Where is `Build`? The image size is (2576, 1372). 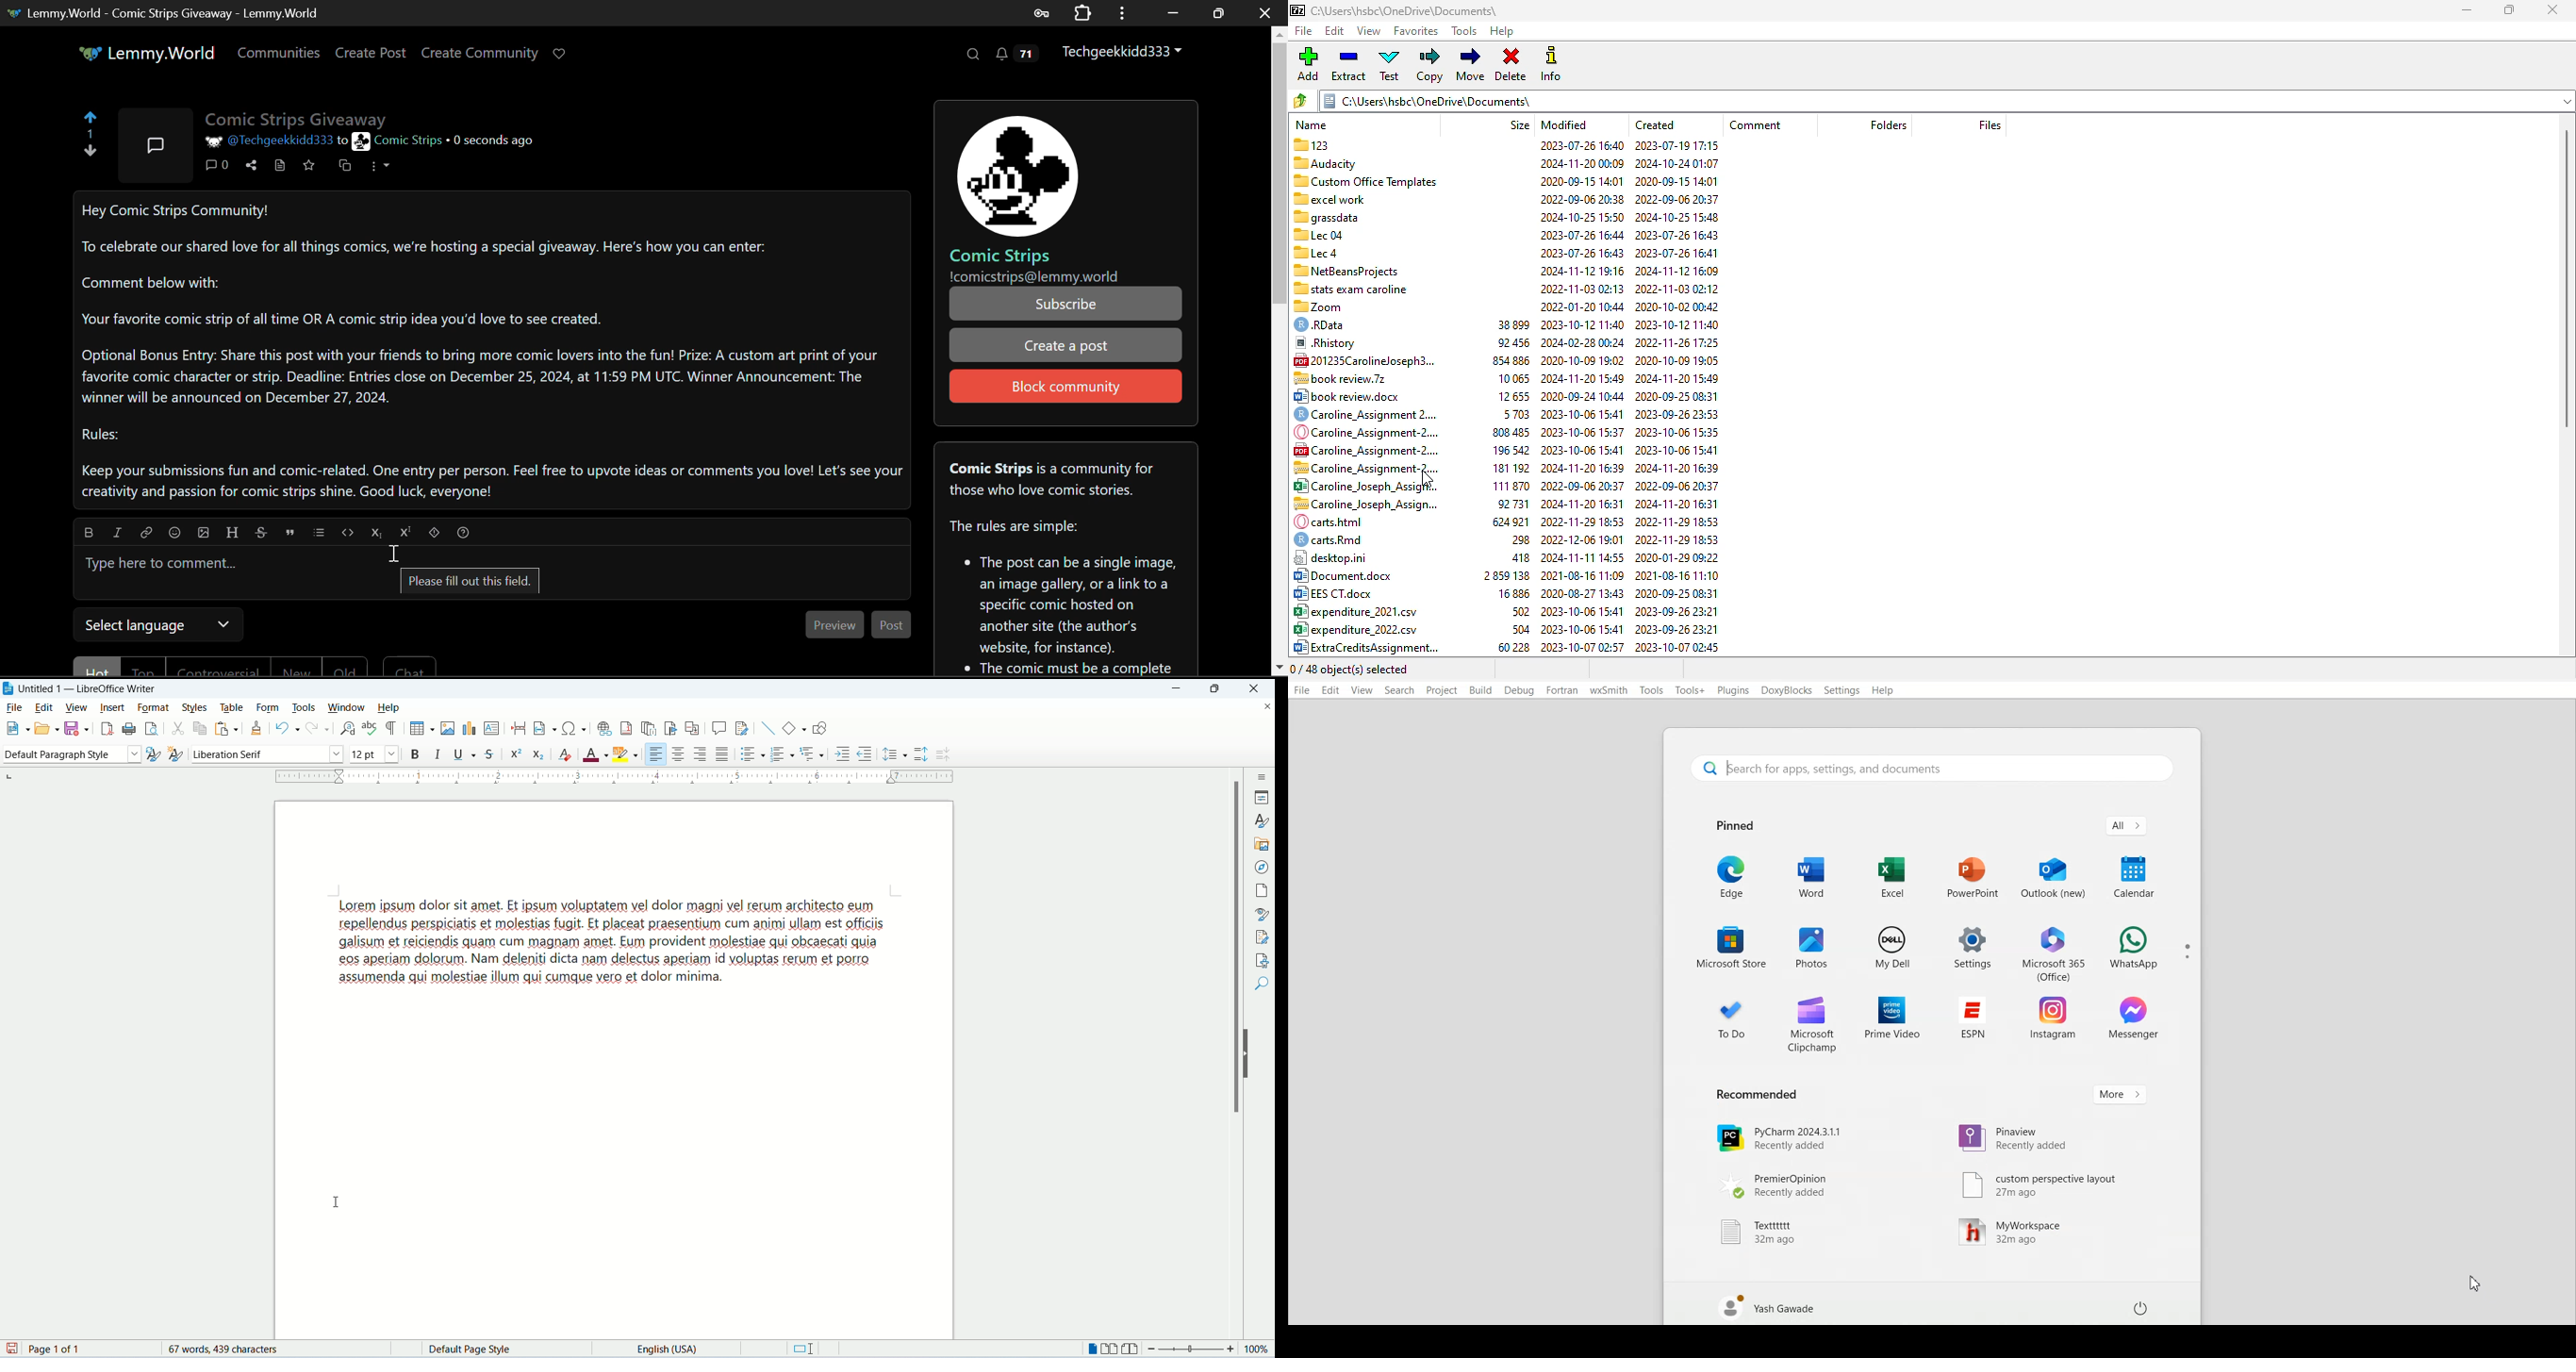
Build is located at coordinates (1480, 690).